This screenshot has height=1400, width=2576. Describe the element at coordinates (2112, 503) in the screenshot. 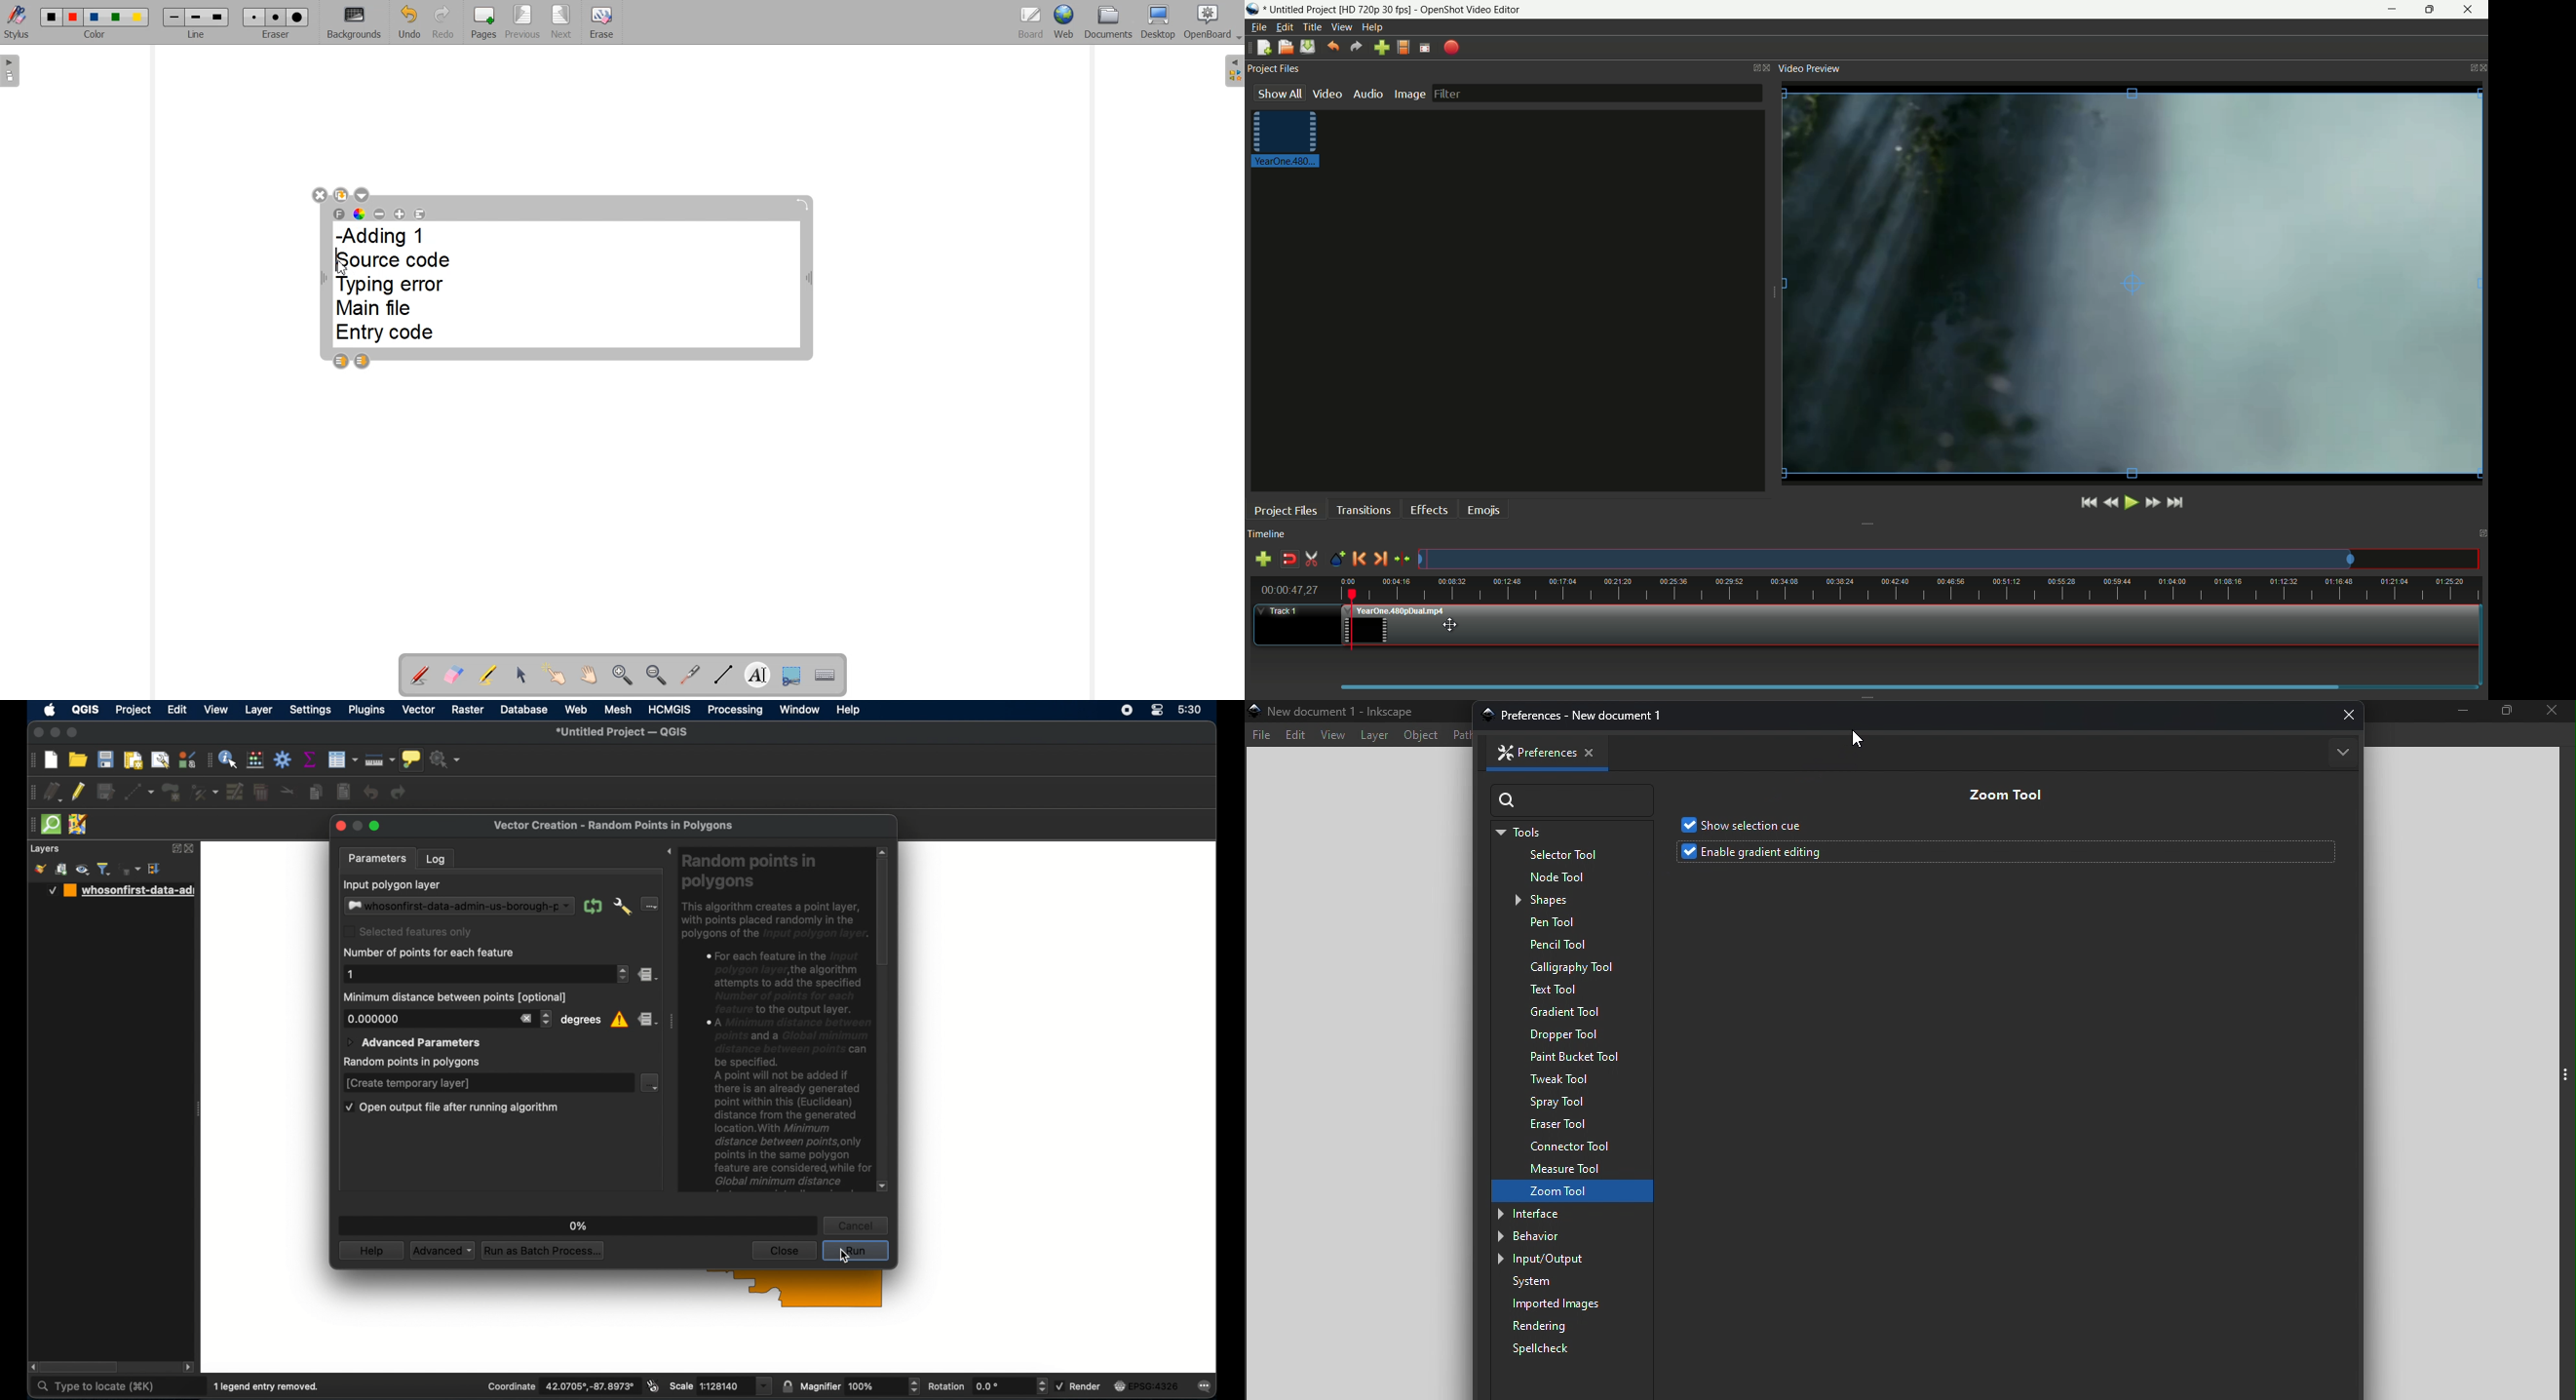

I see `rewind` at that location.